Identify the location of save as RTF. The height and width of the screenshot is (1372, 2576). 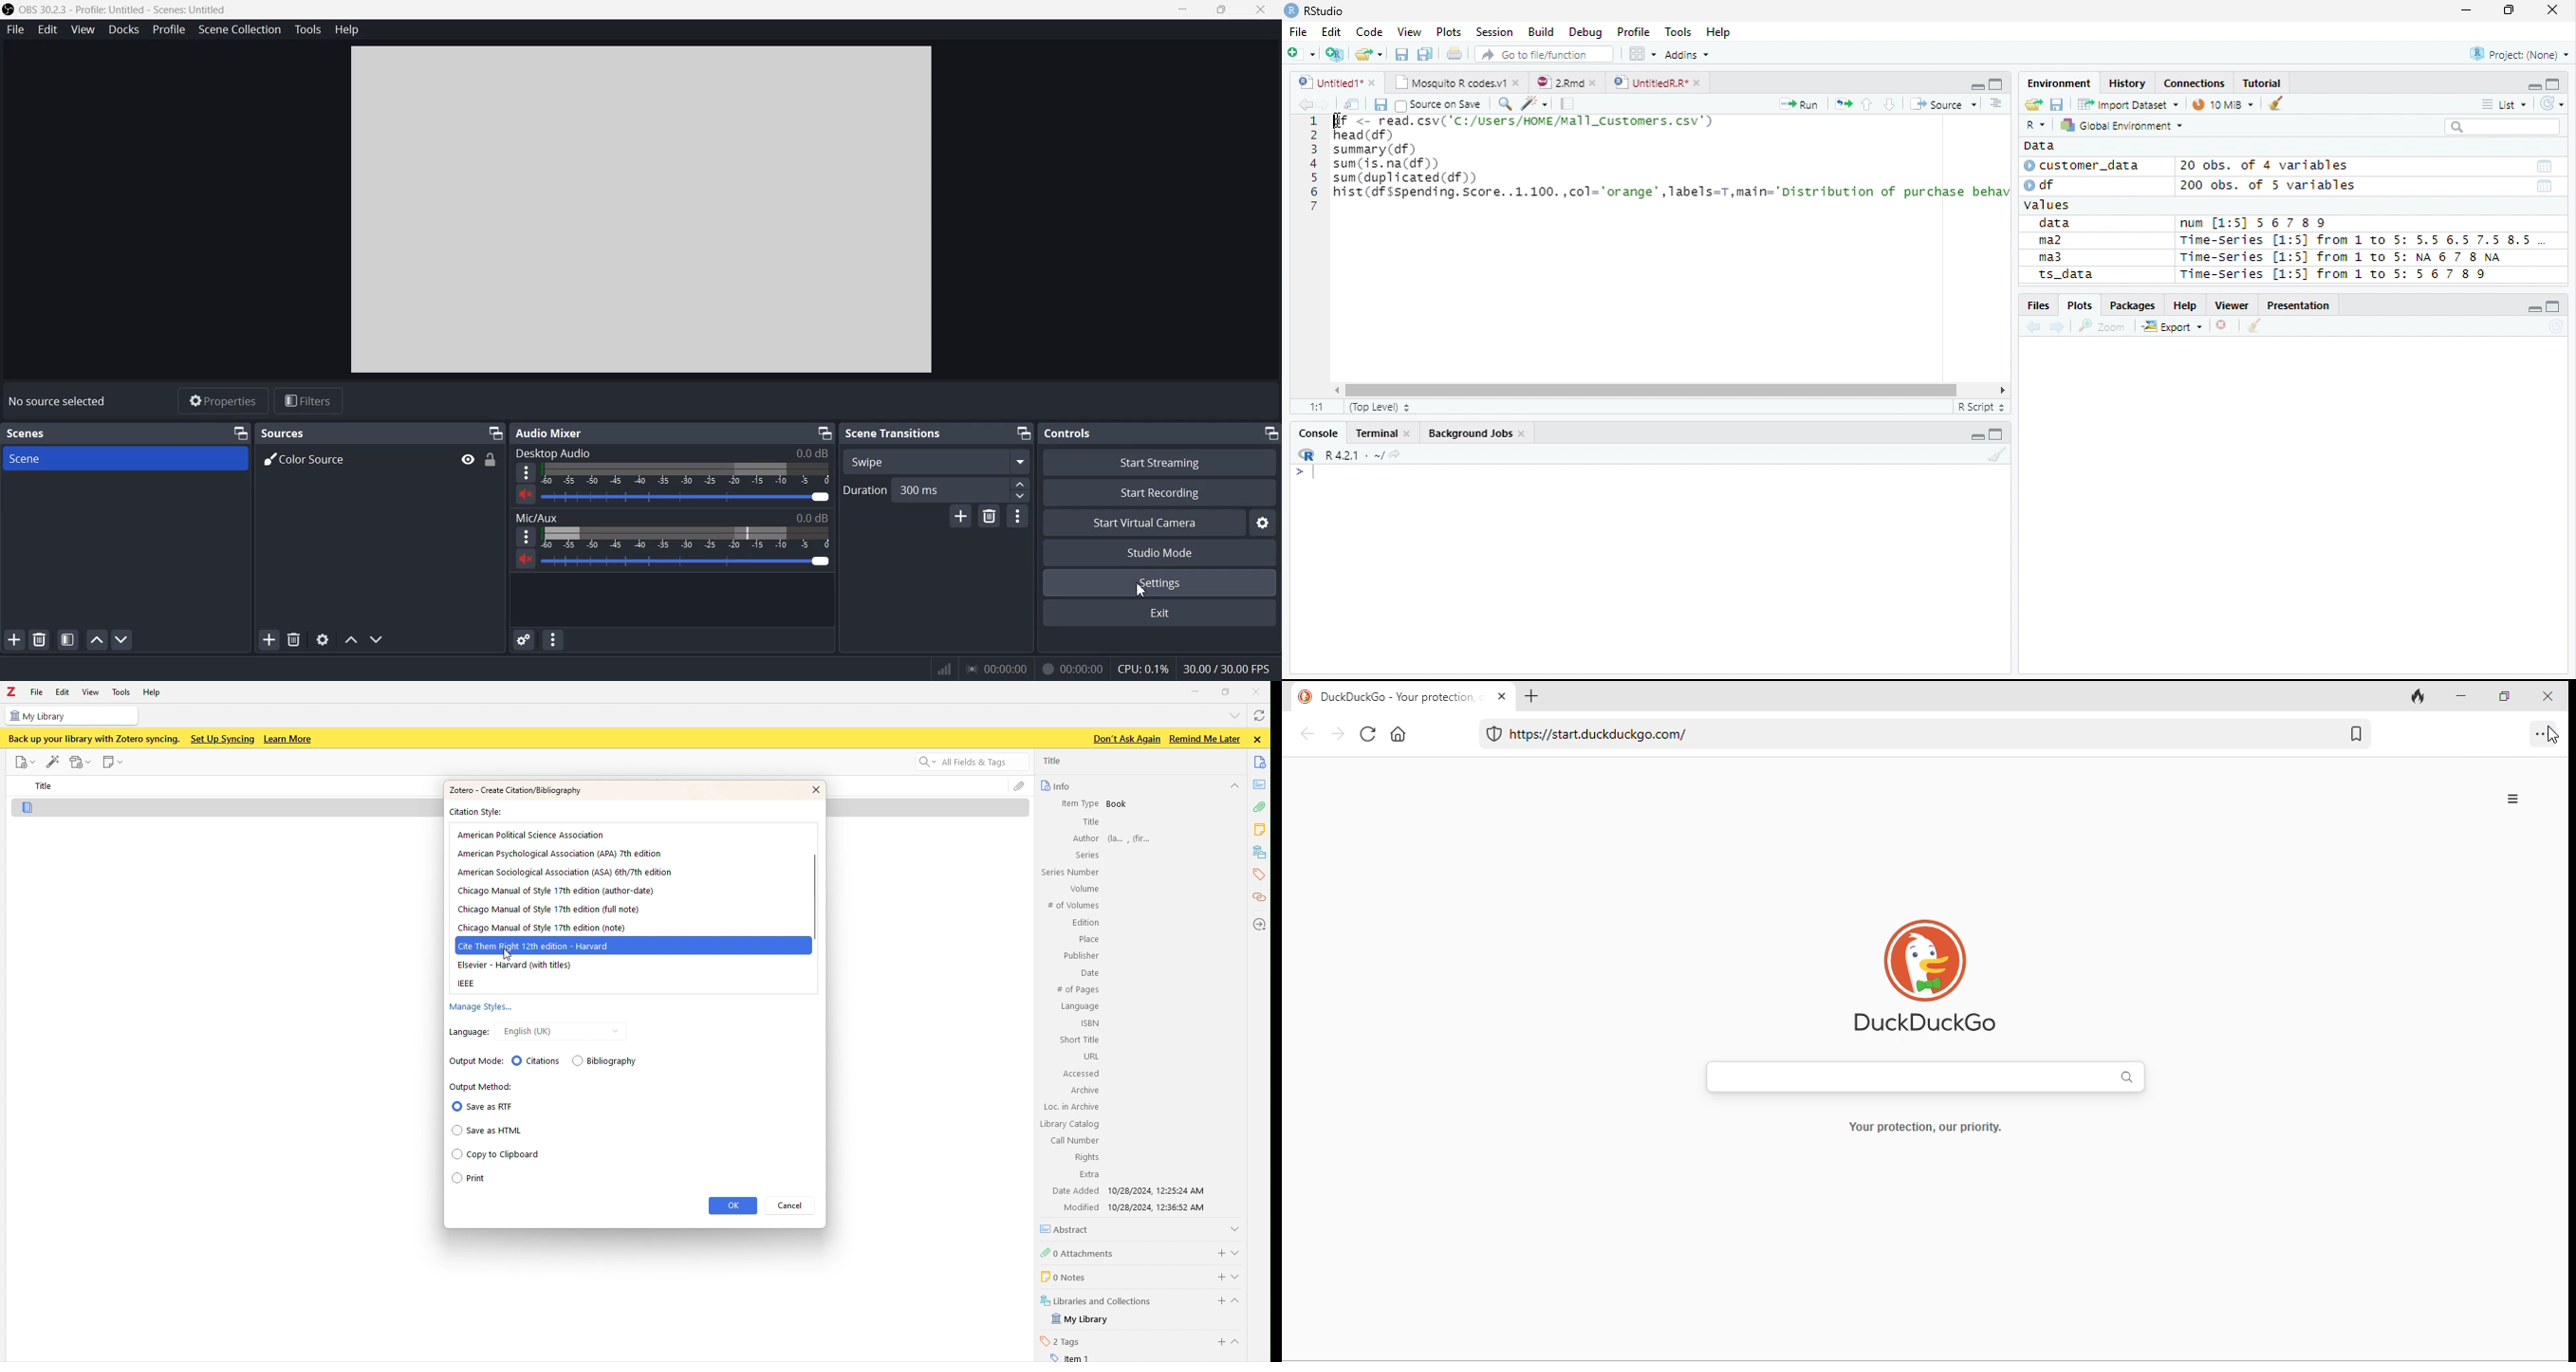
(482, 1106).